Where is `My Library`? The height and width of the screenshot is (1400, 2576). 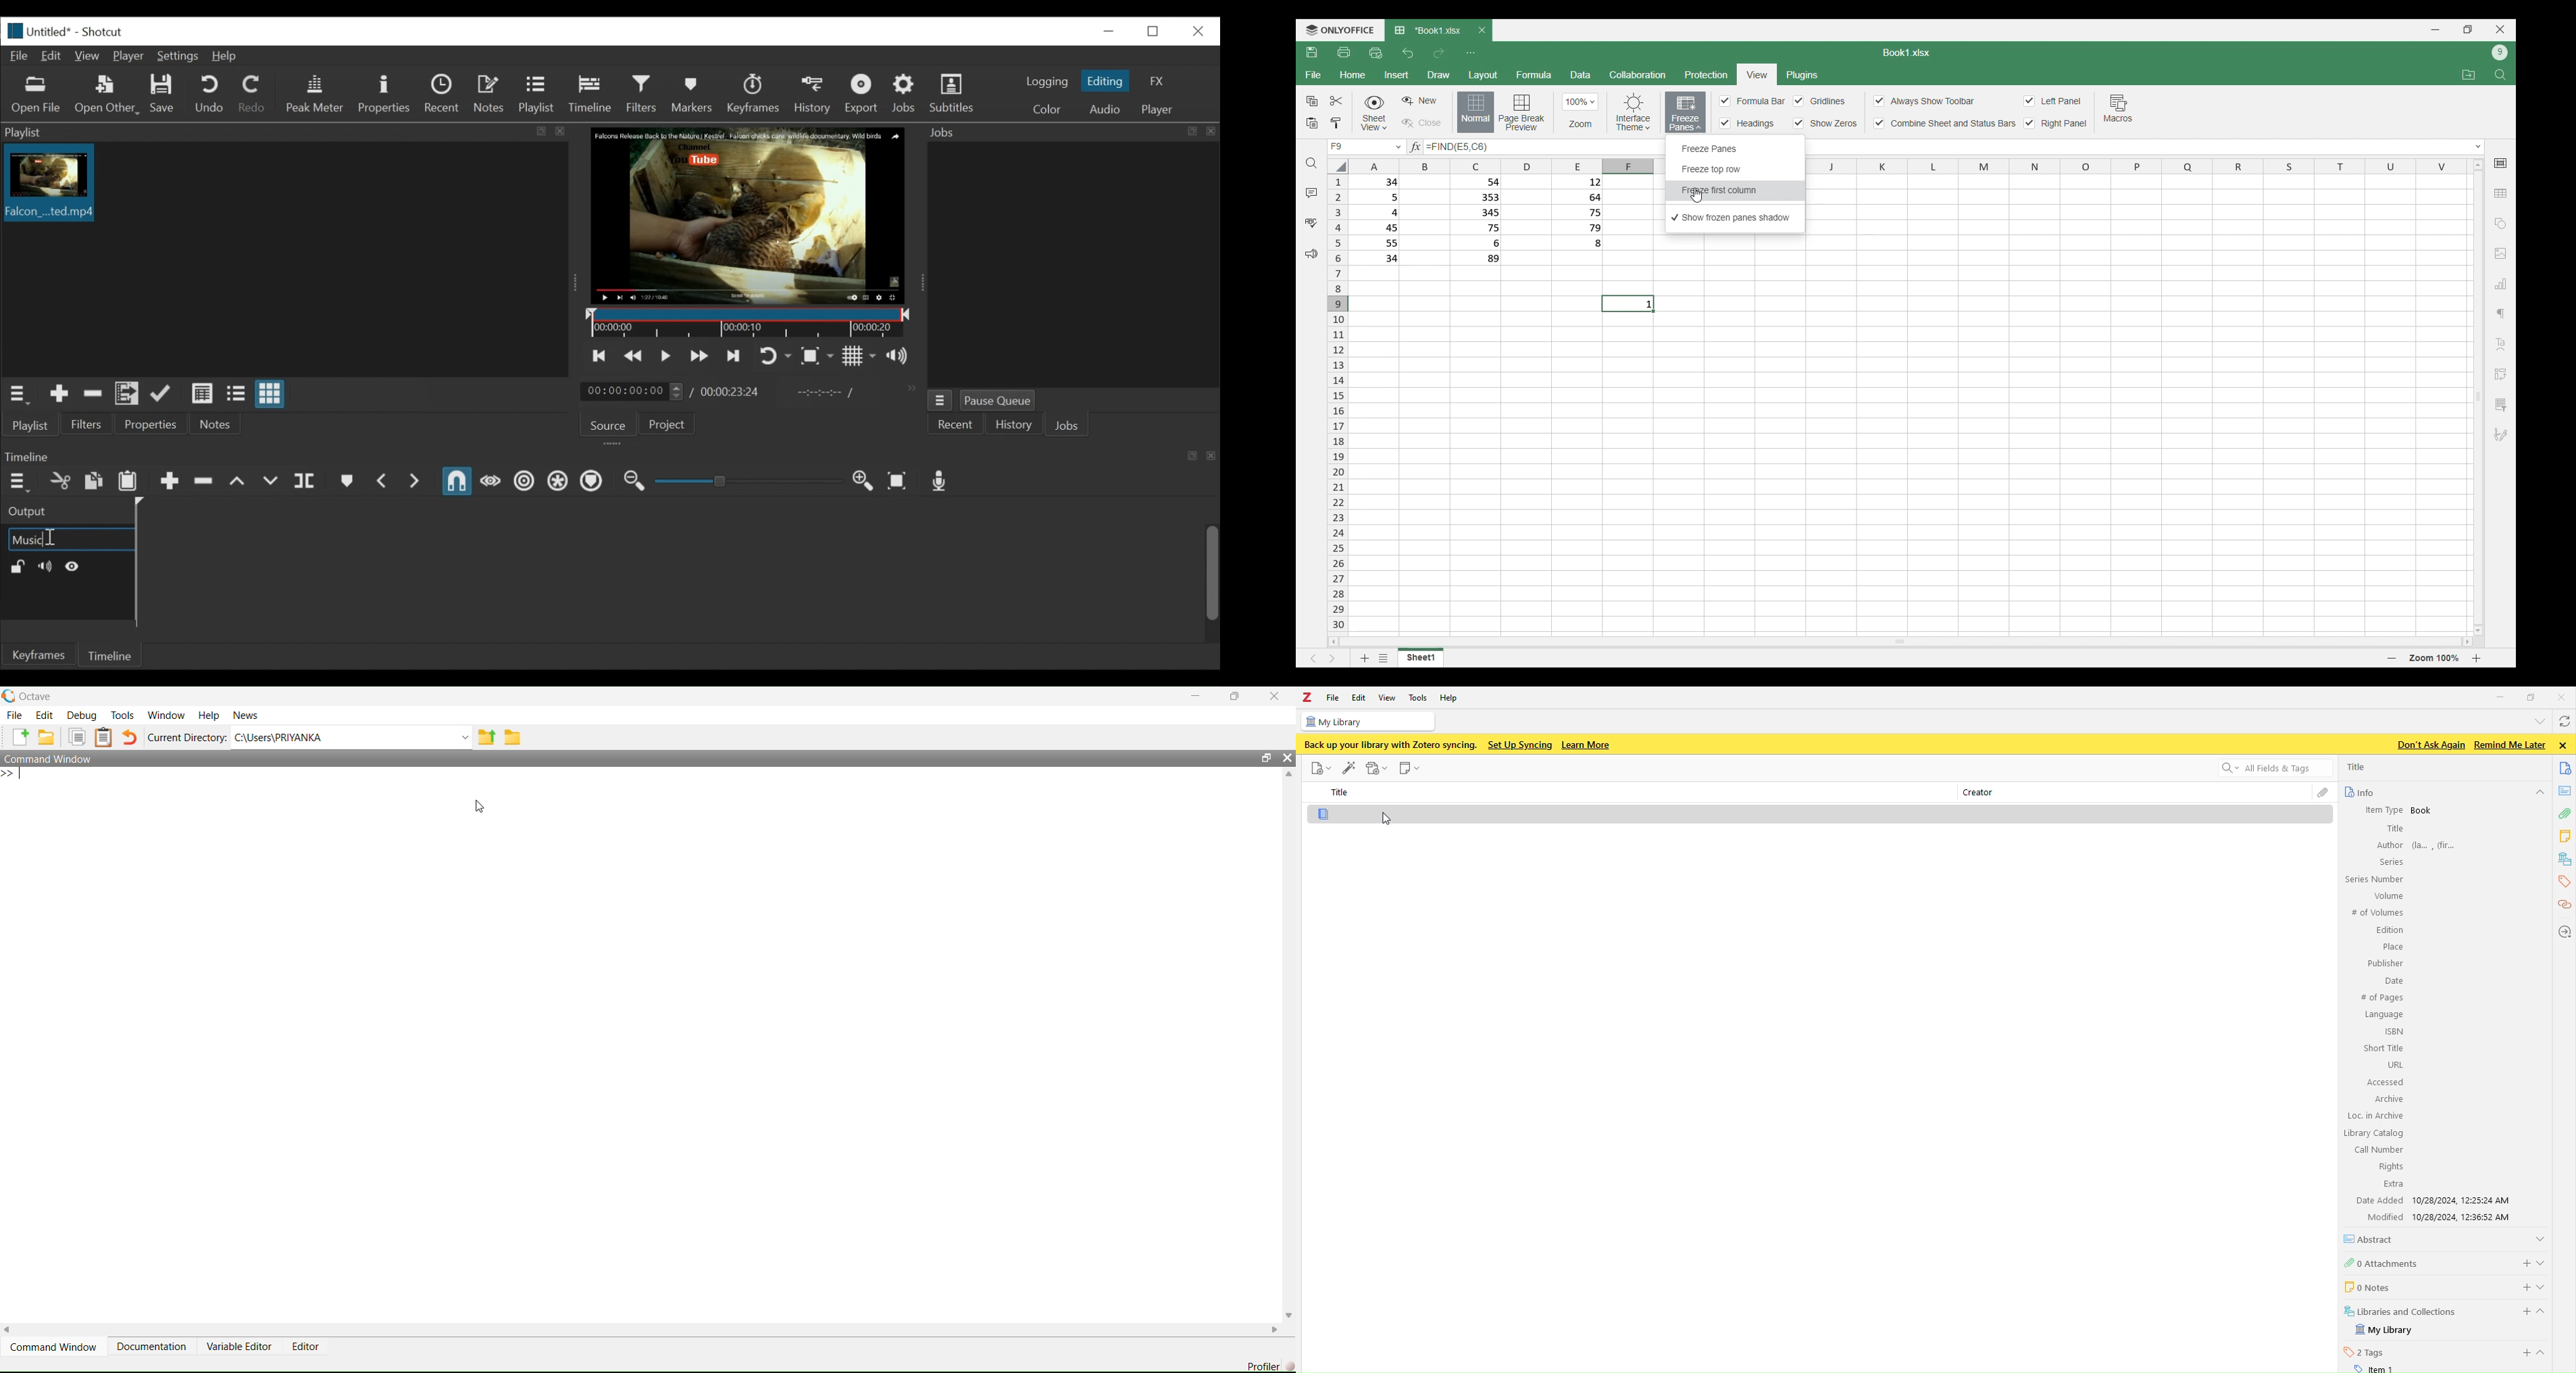 My Library is located at coordinates (1367, 721).